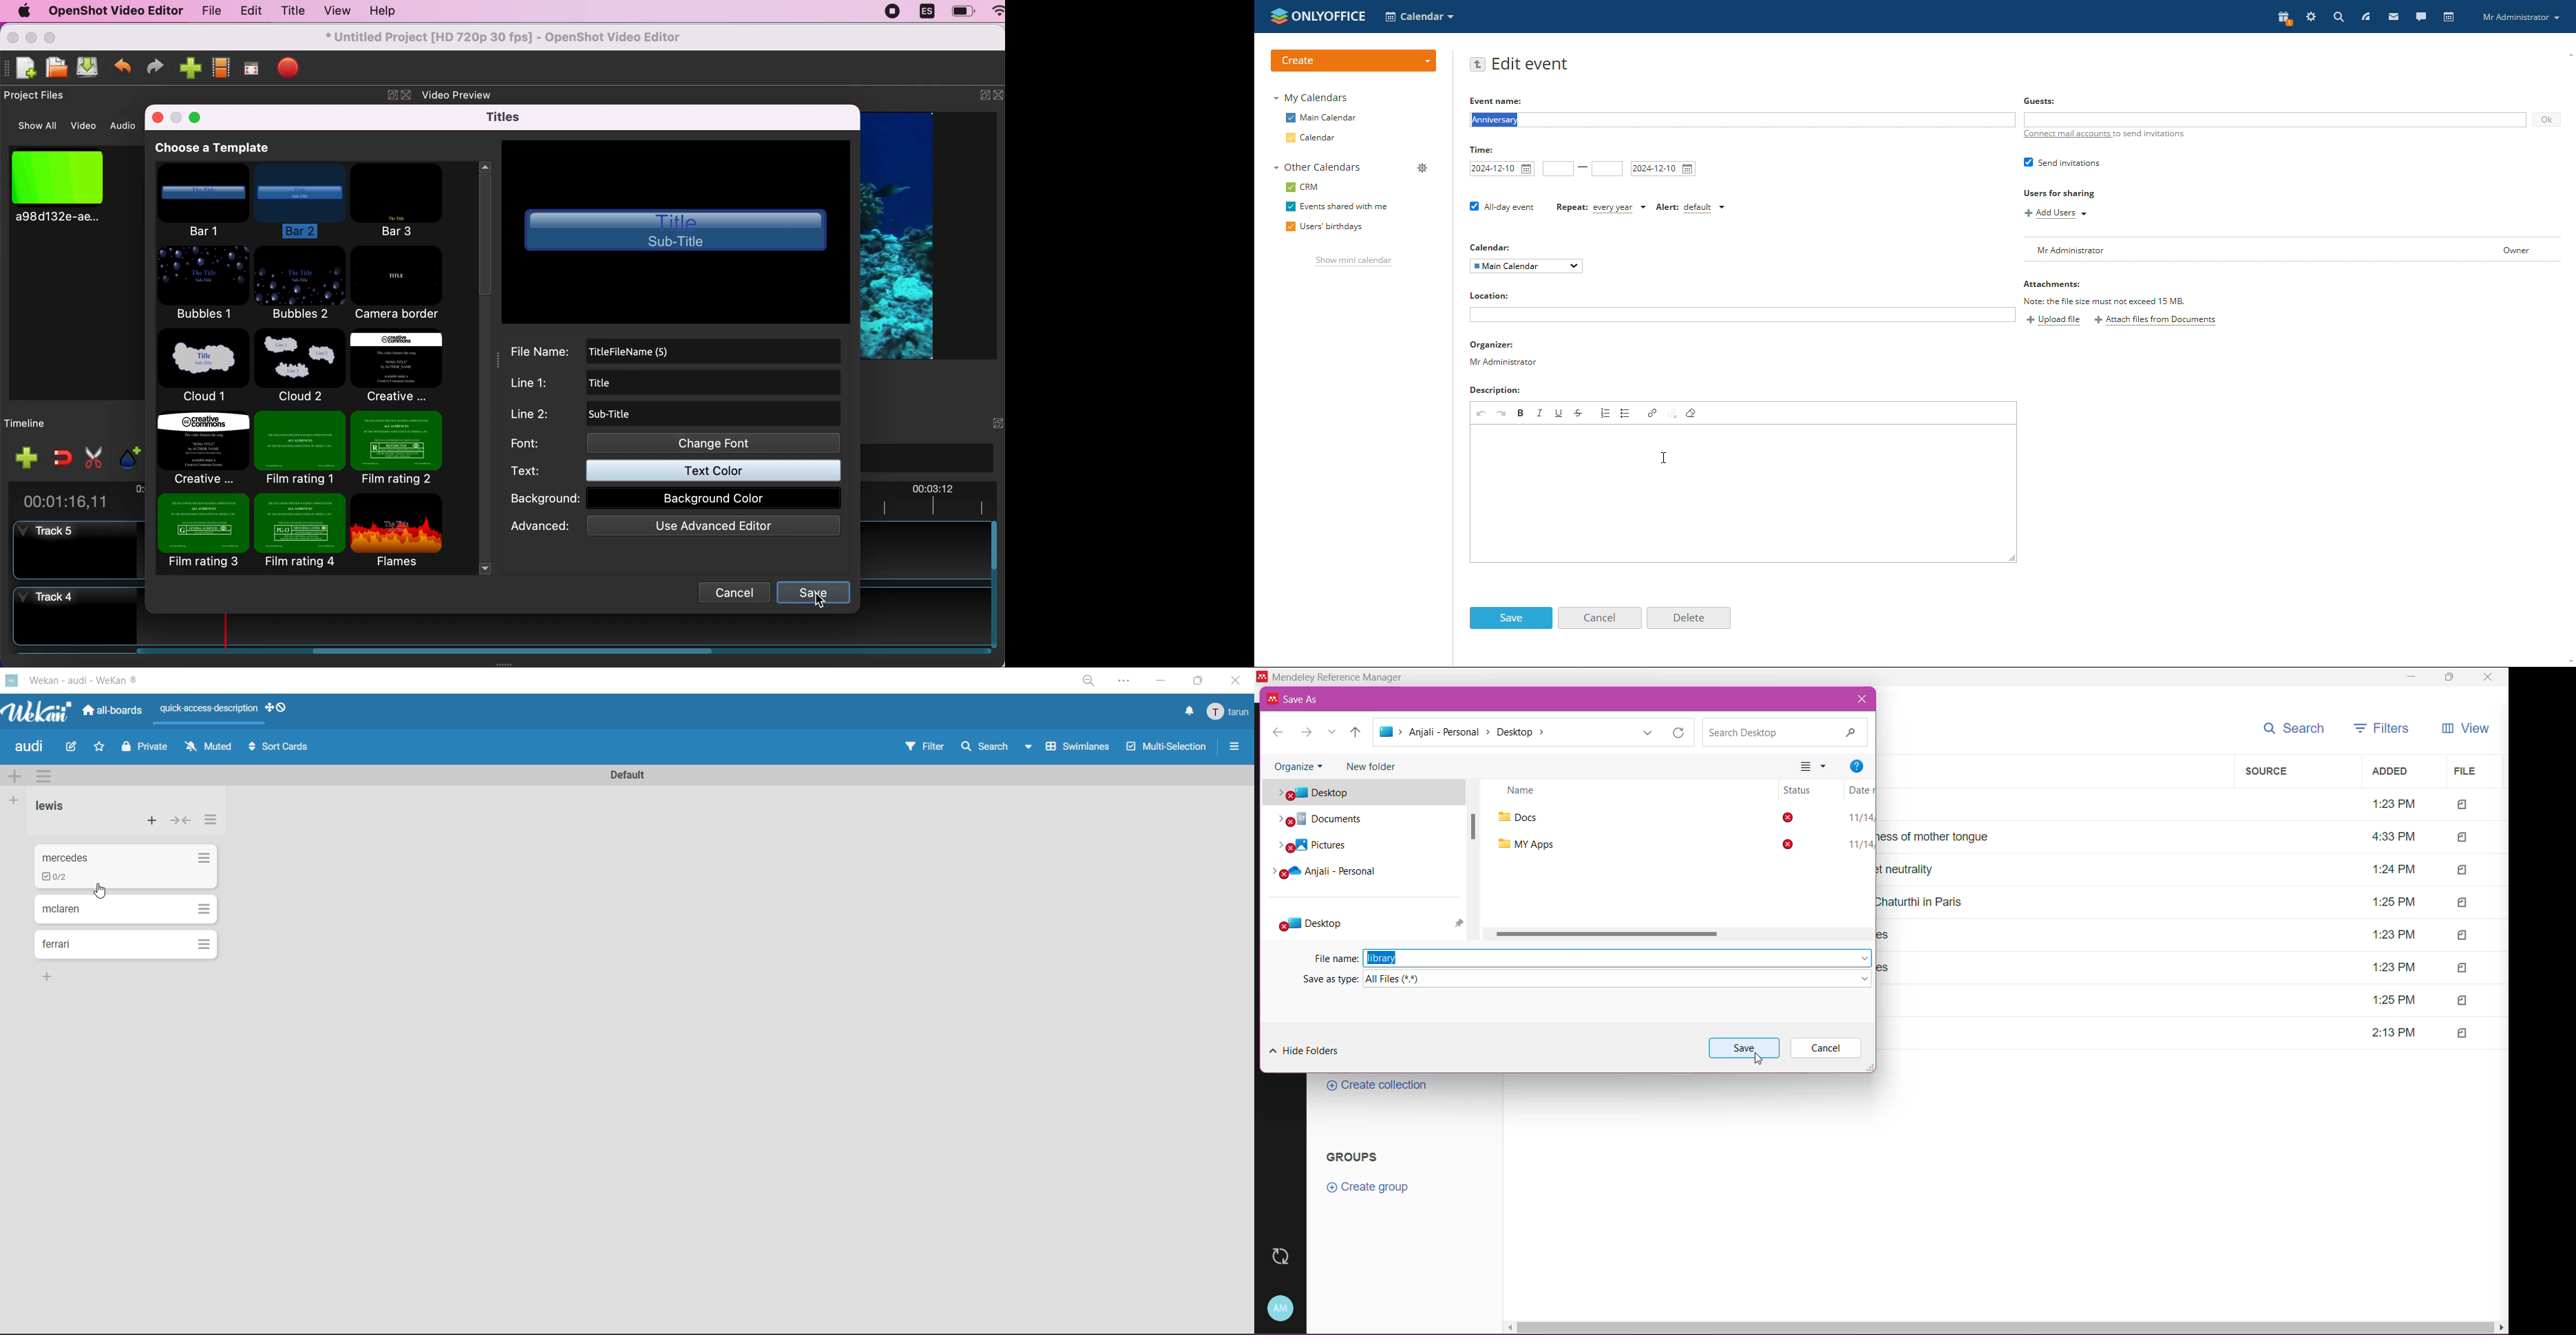 This screenshot has width=2576, height=1344. I want to click on quick access description, so click(207, 711).